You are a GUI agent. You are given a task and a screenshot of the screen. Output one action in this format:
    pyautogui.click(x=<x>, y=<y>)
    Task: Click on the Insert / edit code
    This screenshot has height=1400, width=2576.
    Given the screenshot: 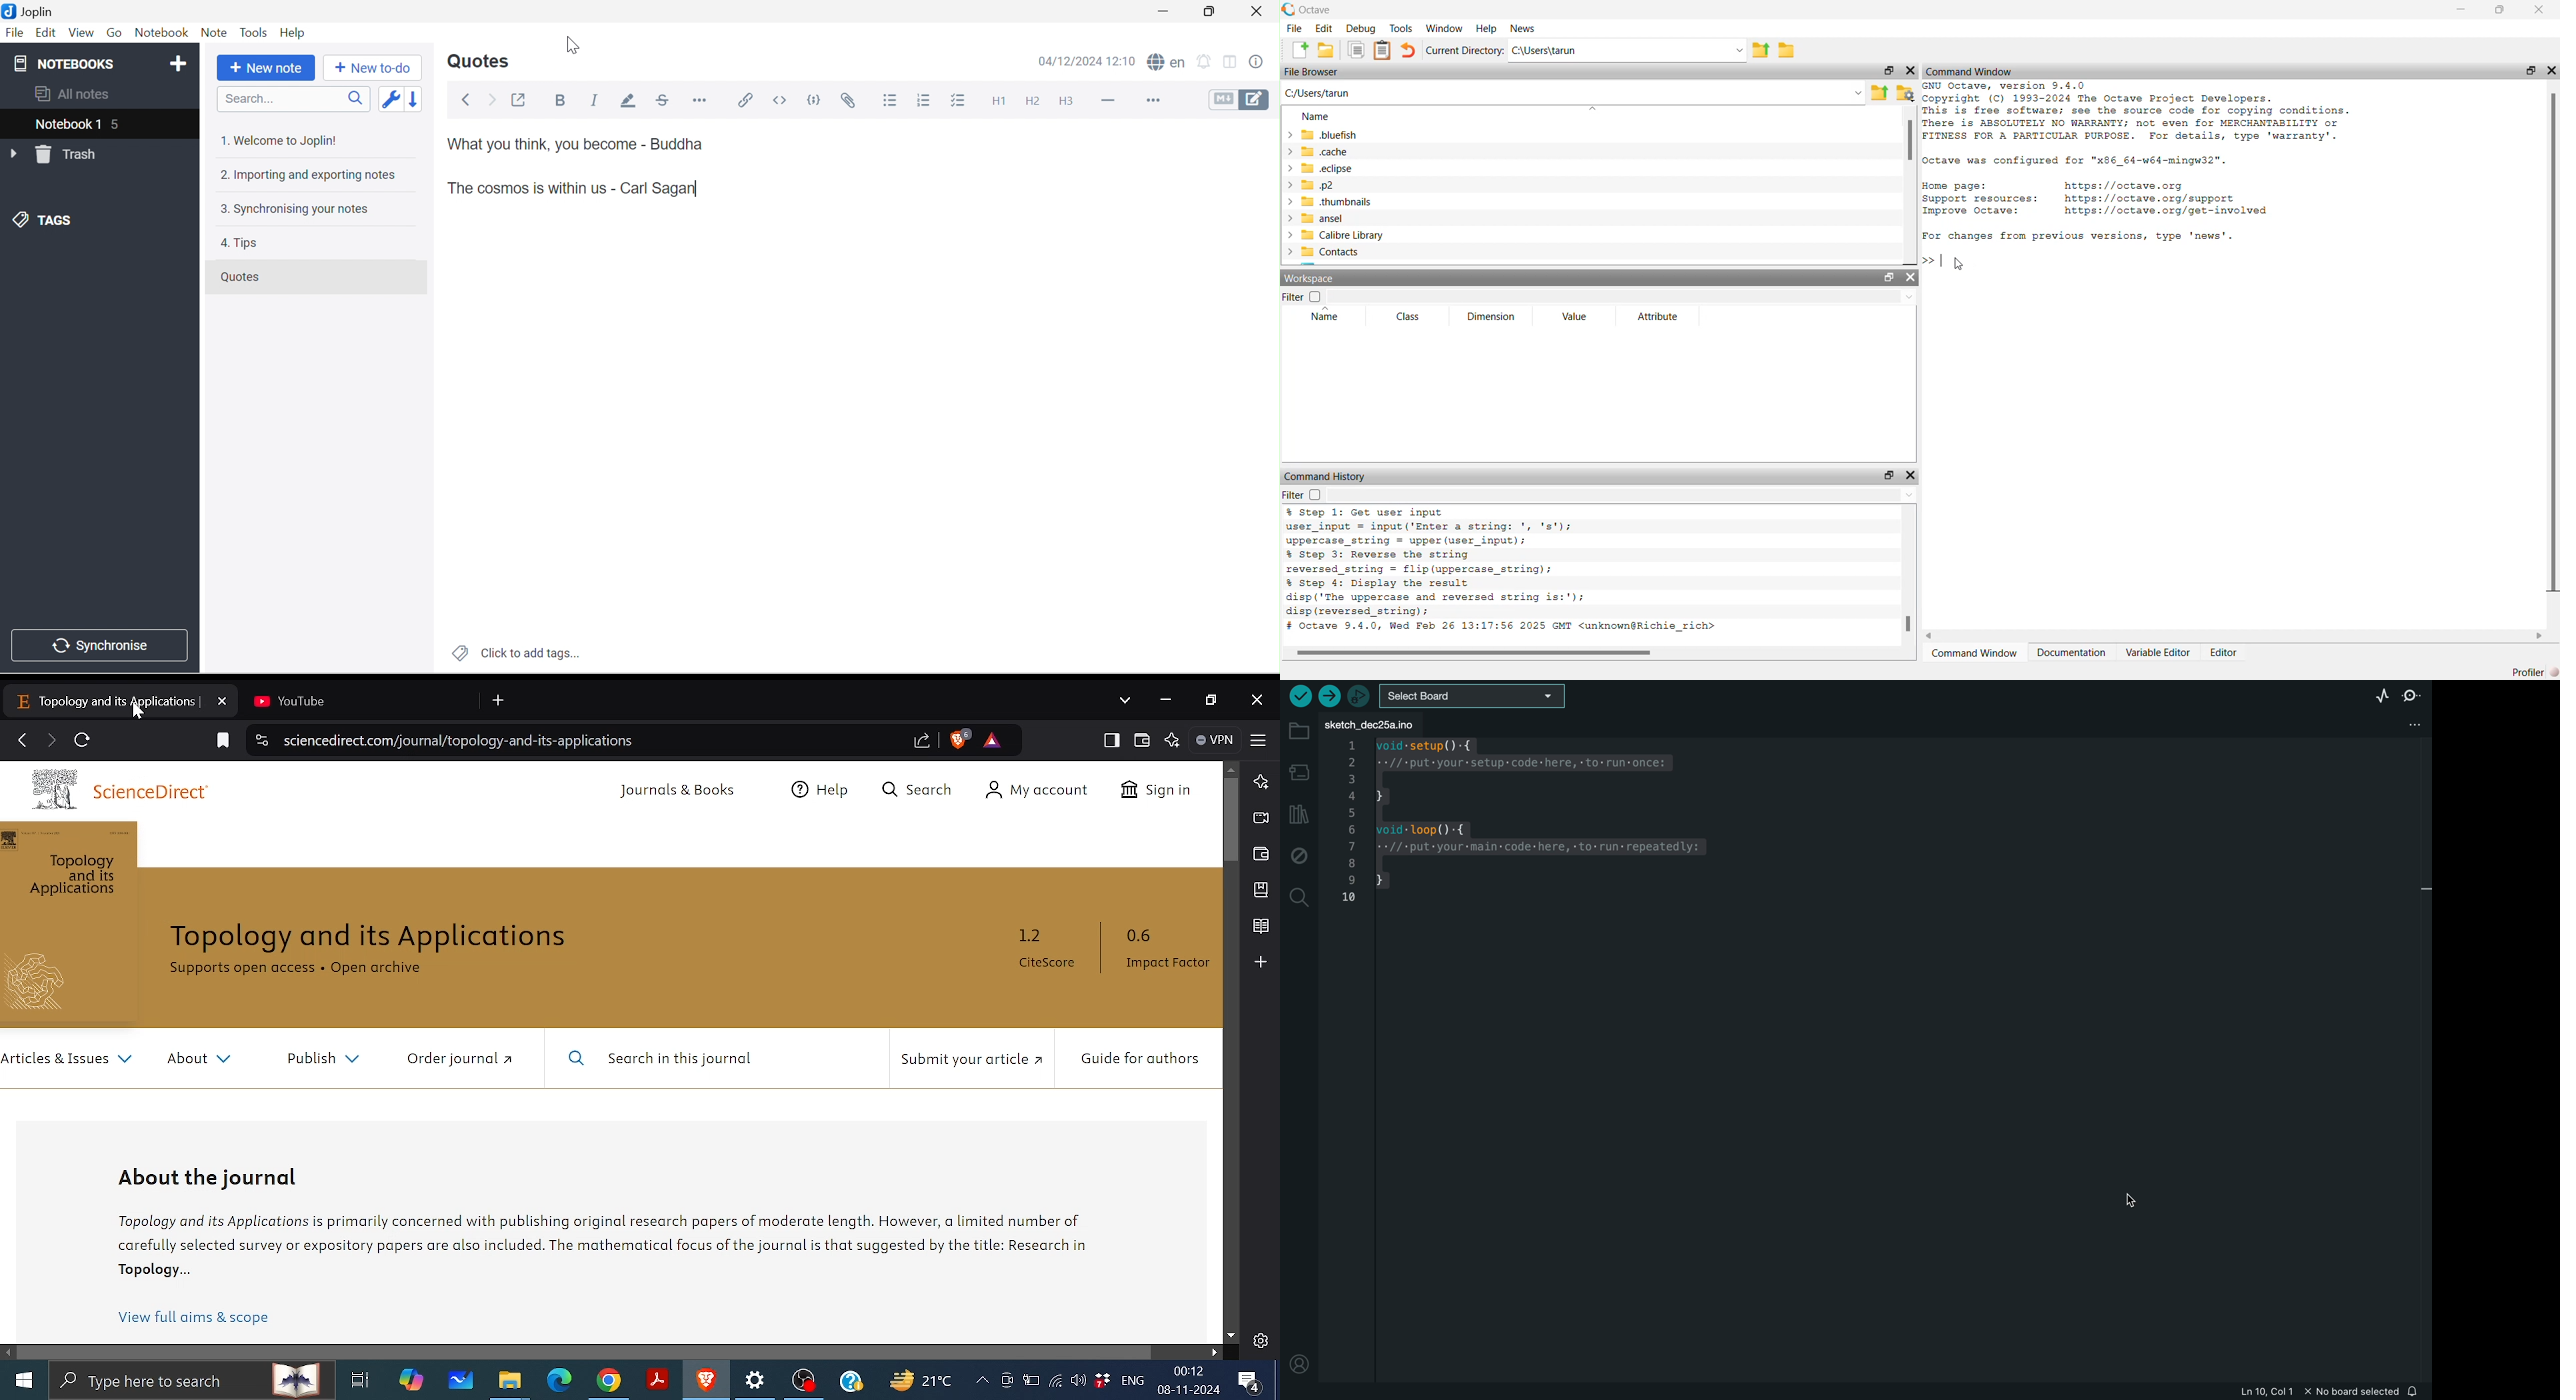 What is the action you would take?
    pyautogui.click(x=747, y=101)
    